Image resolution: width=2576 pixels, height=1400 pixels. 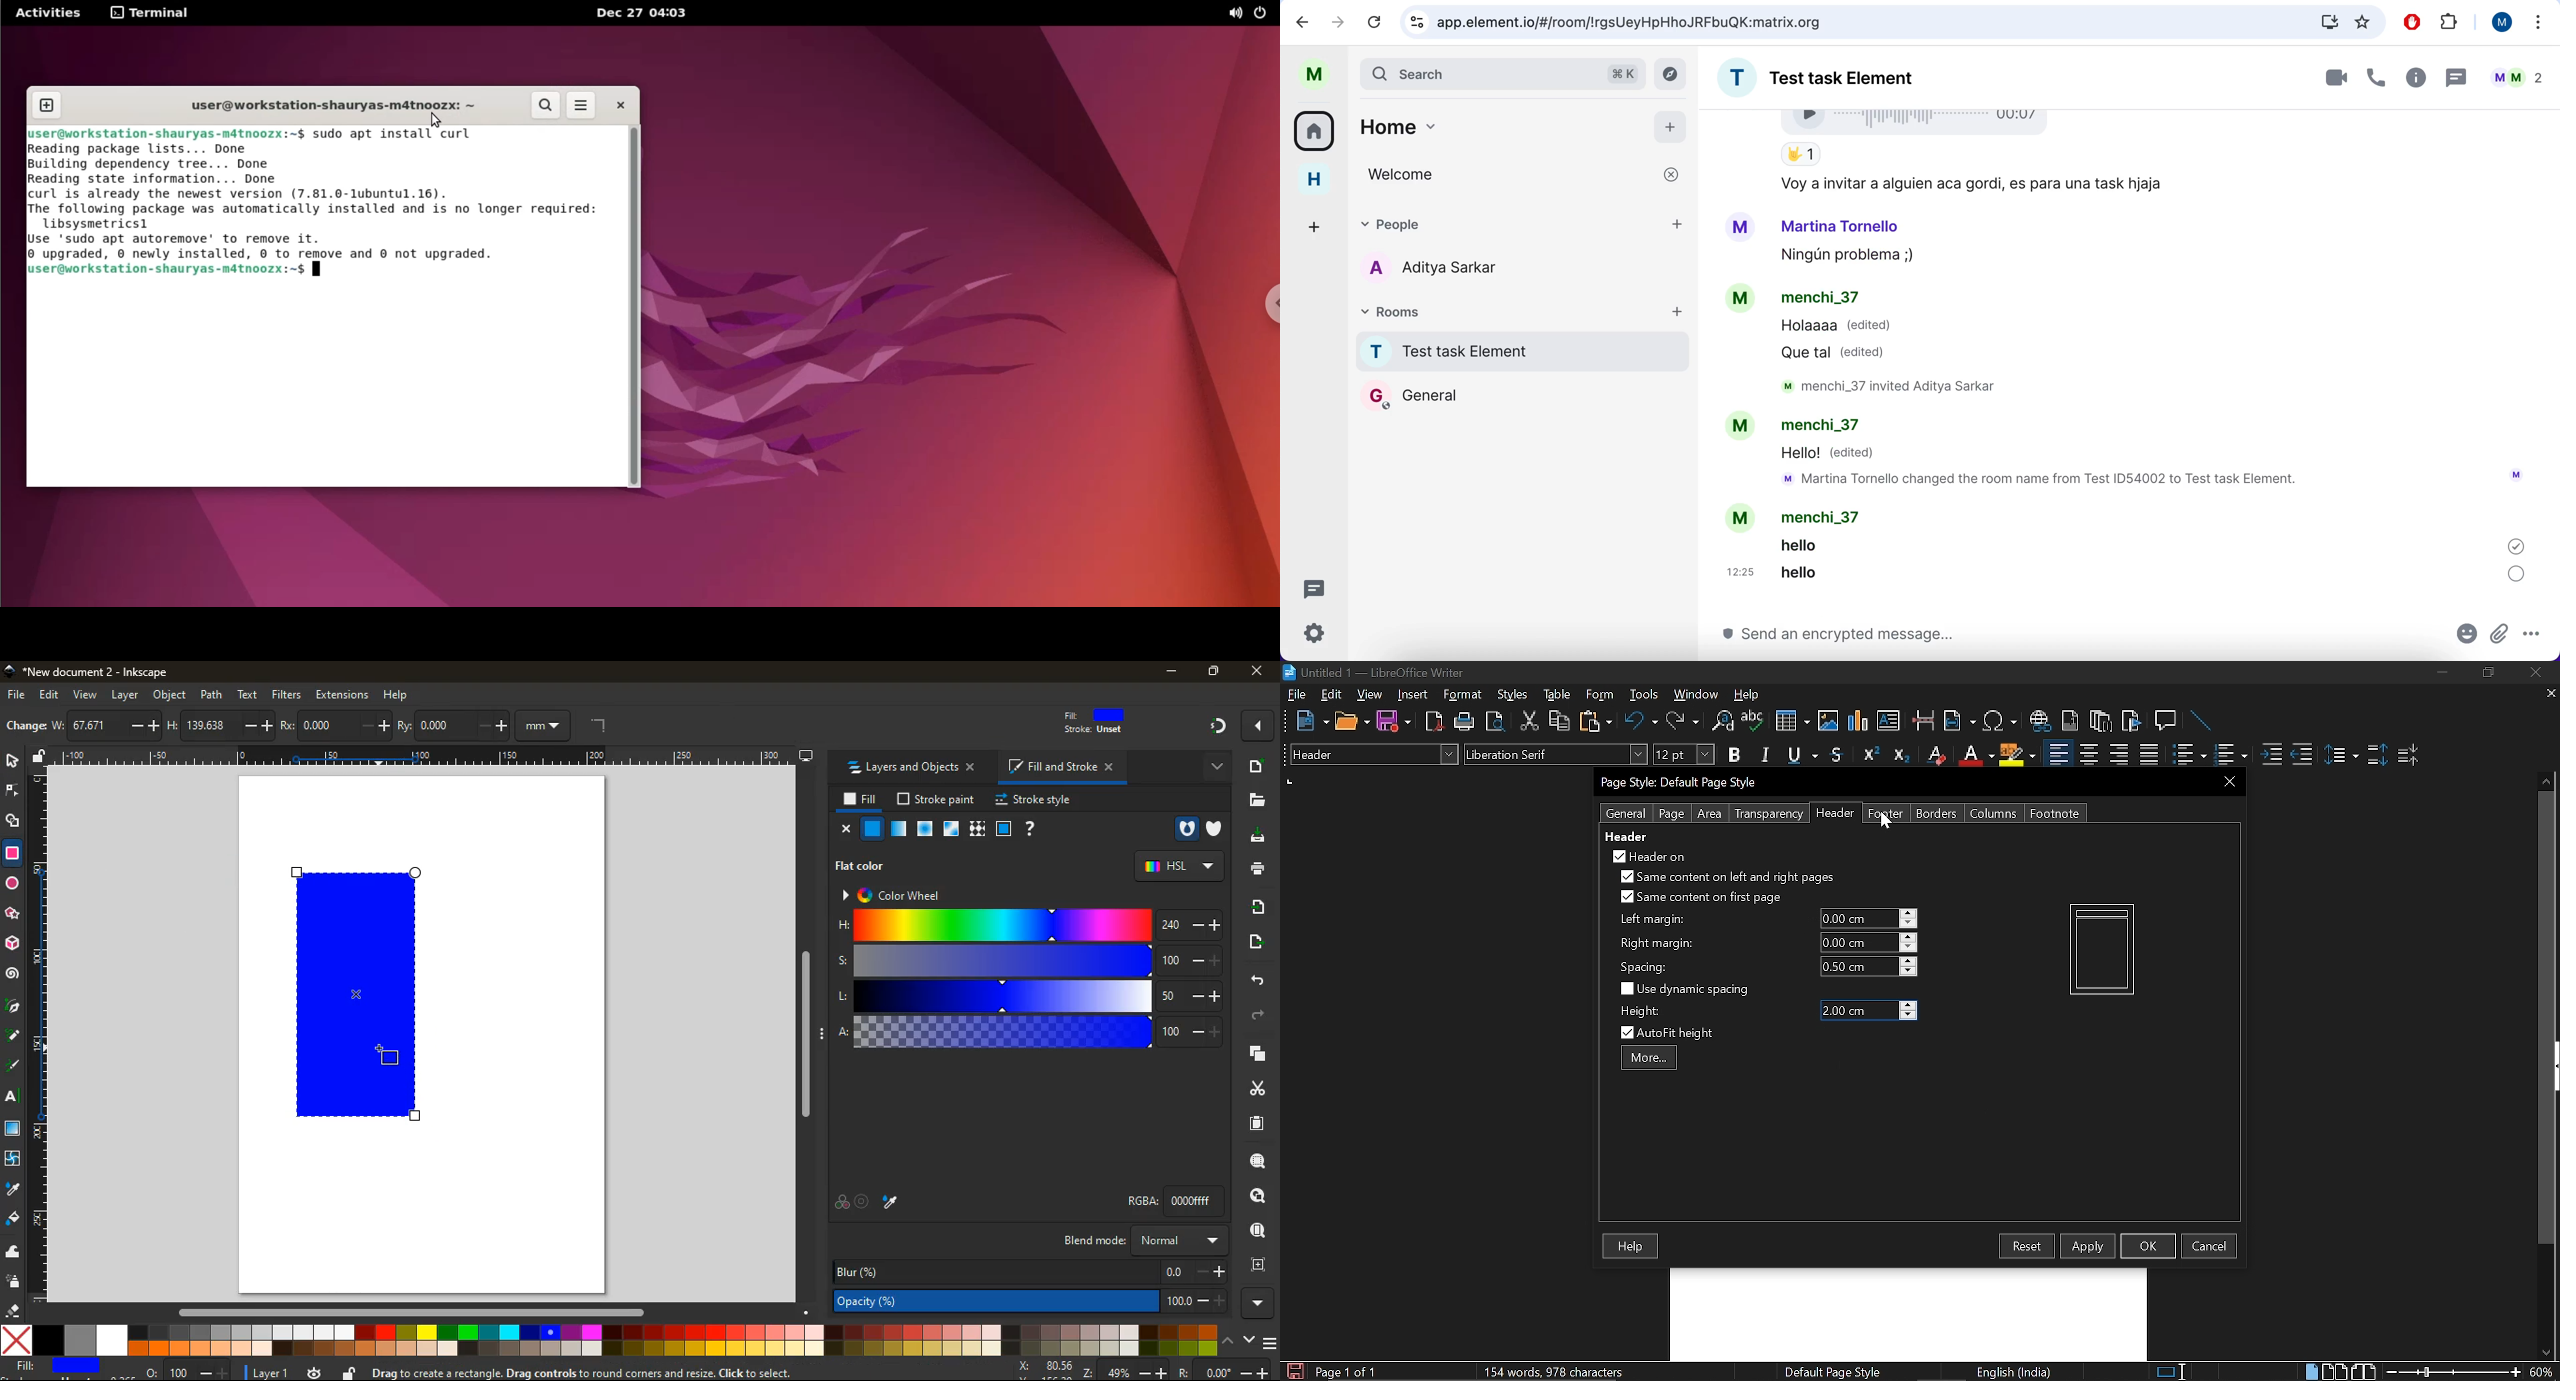 I want to click on Paste, so click(x=1594, y=720).